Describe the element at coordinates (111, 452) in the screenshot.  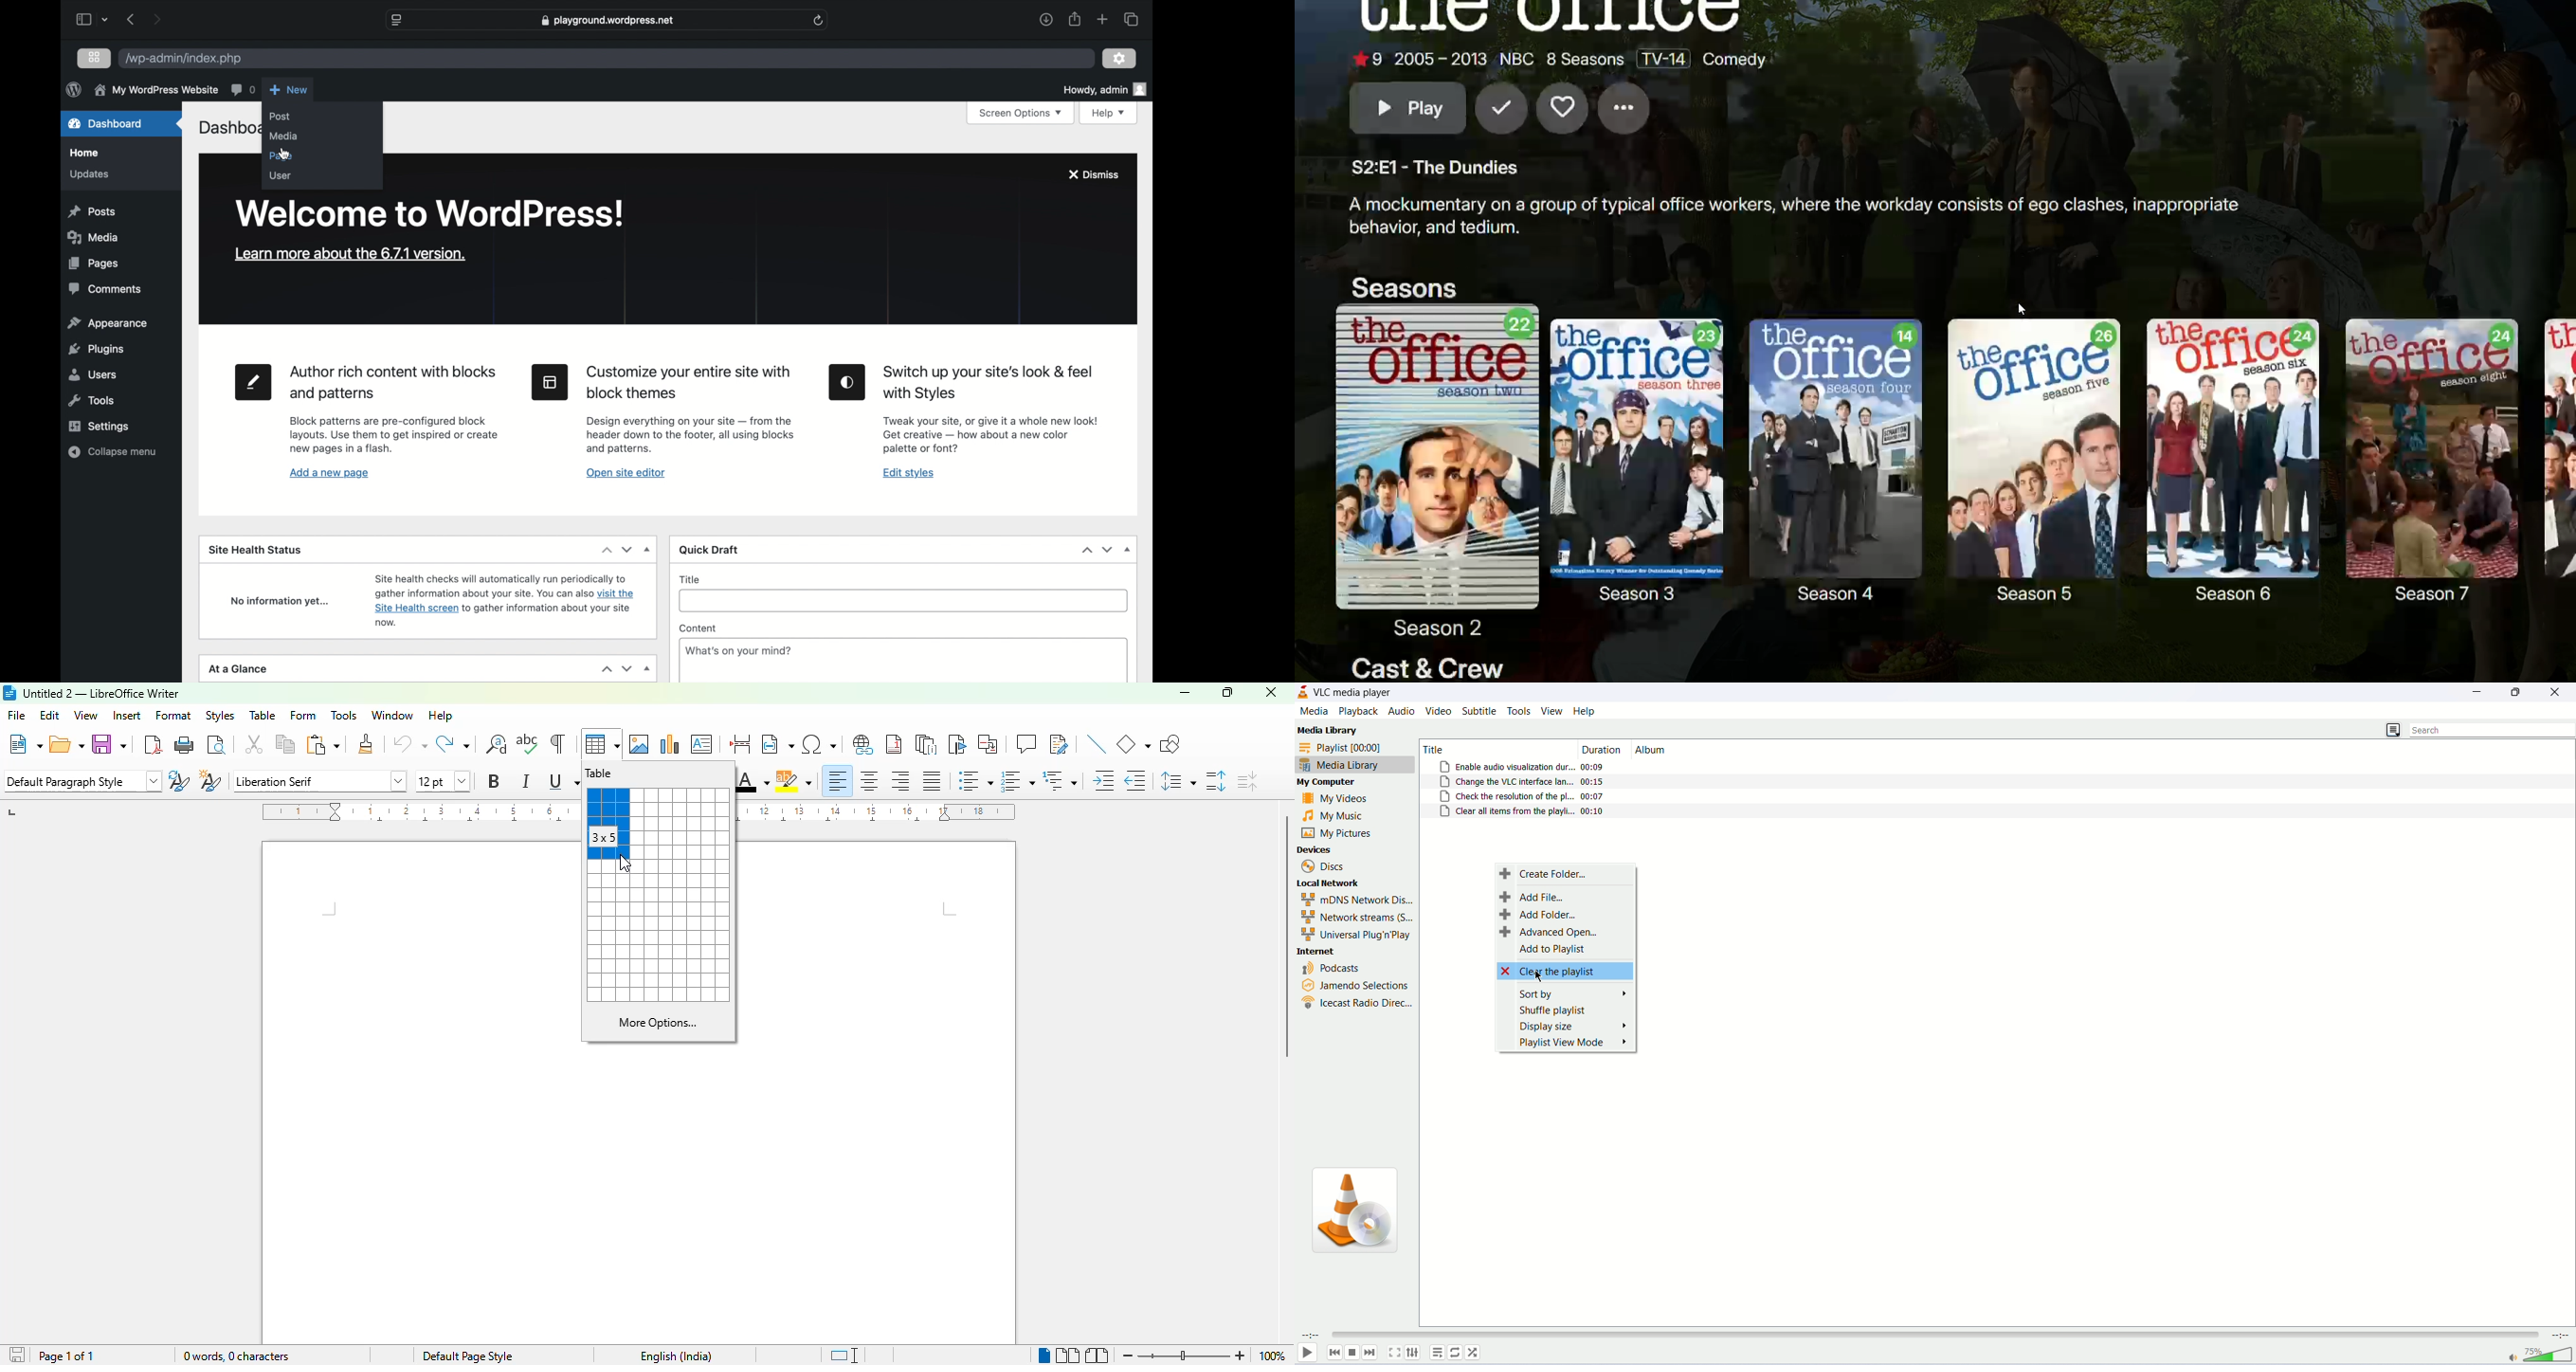
I see `collapse menu` at that location.